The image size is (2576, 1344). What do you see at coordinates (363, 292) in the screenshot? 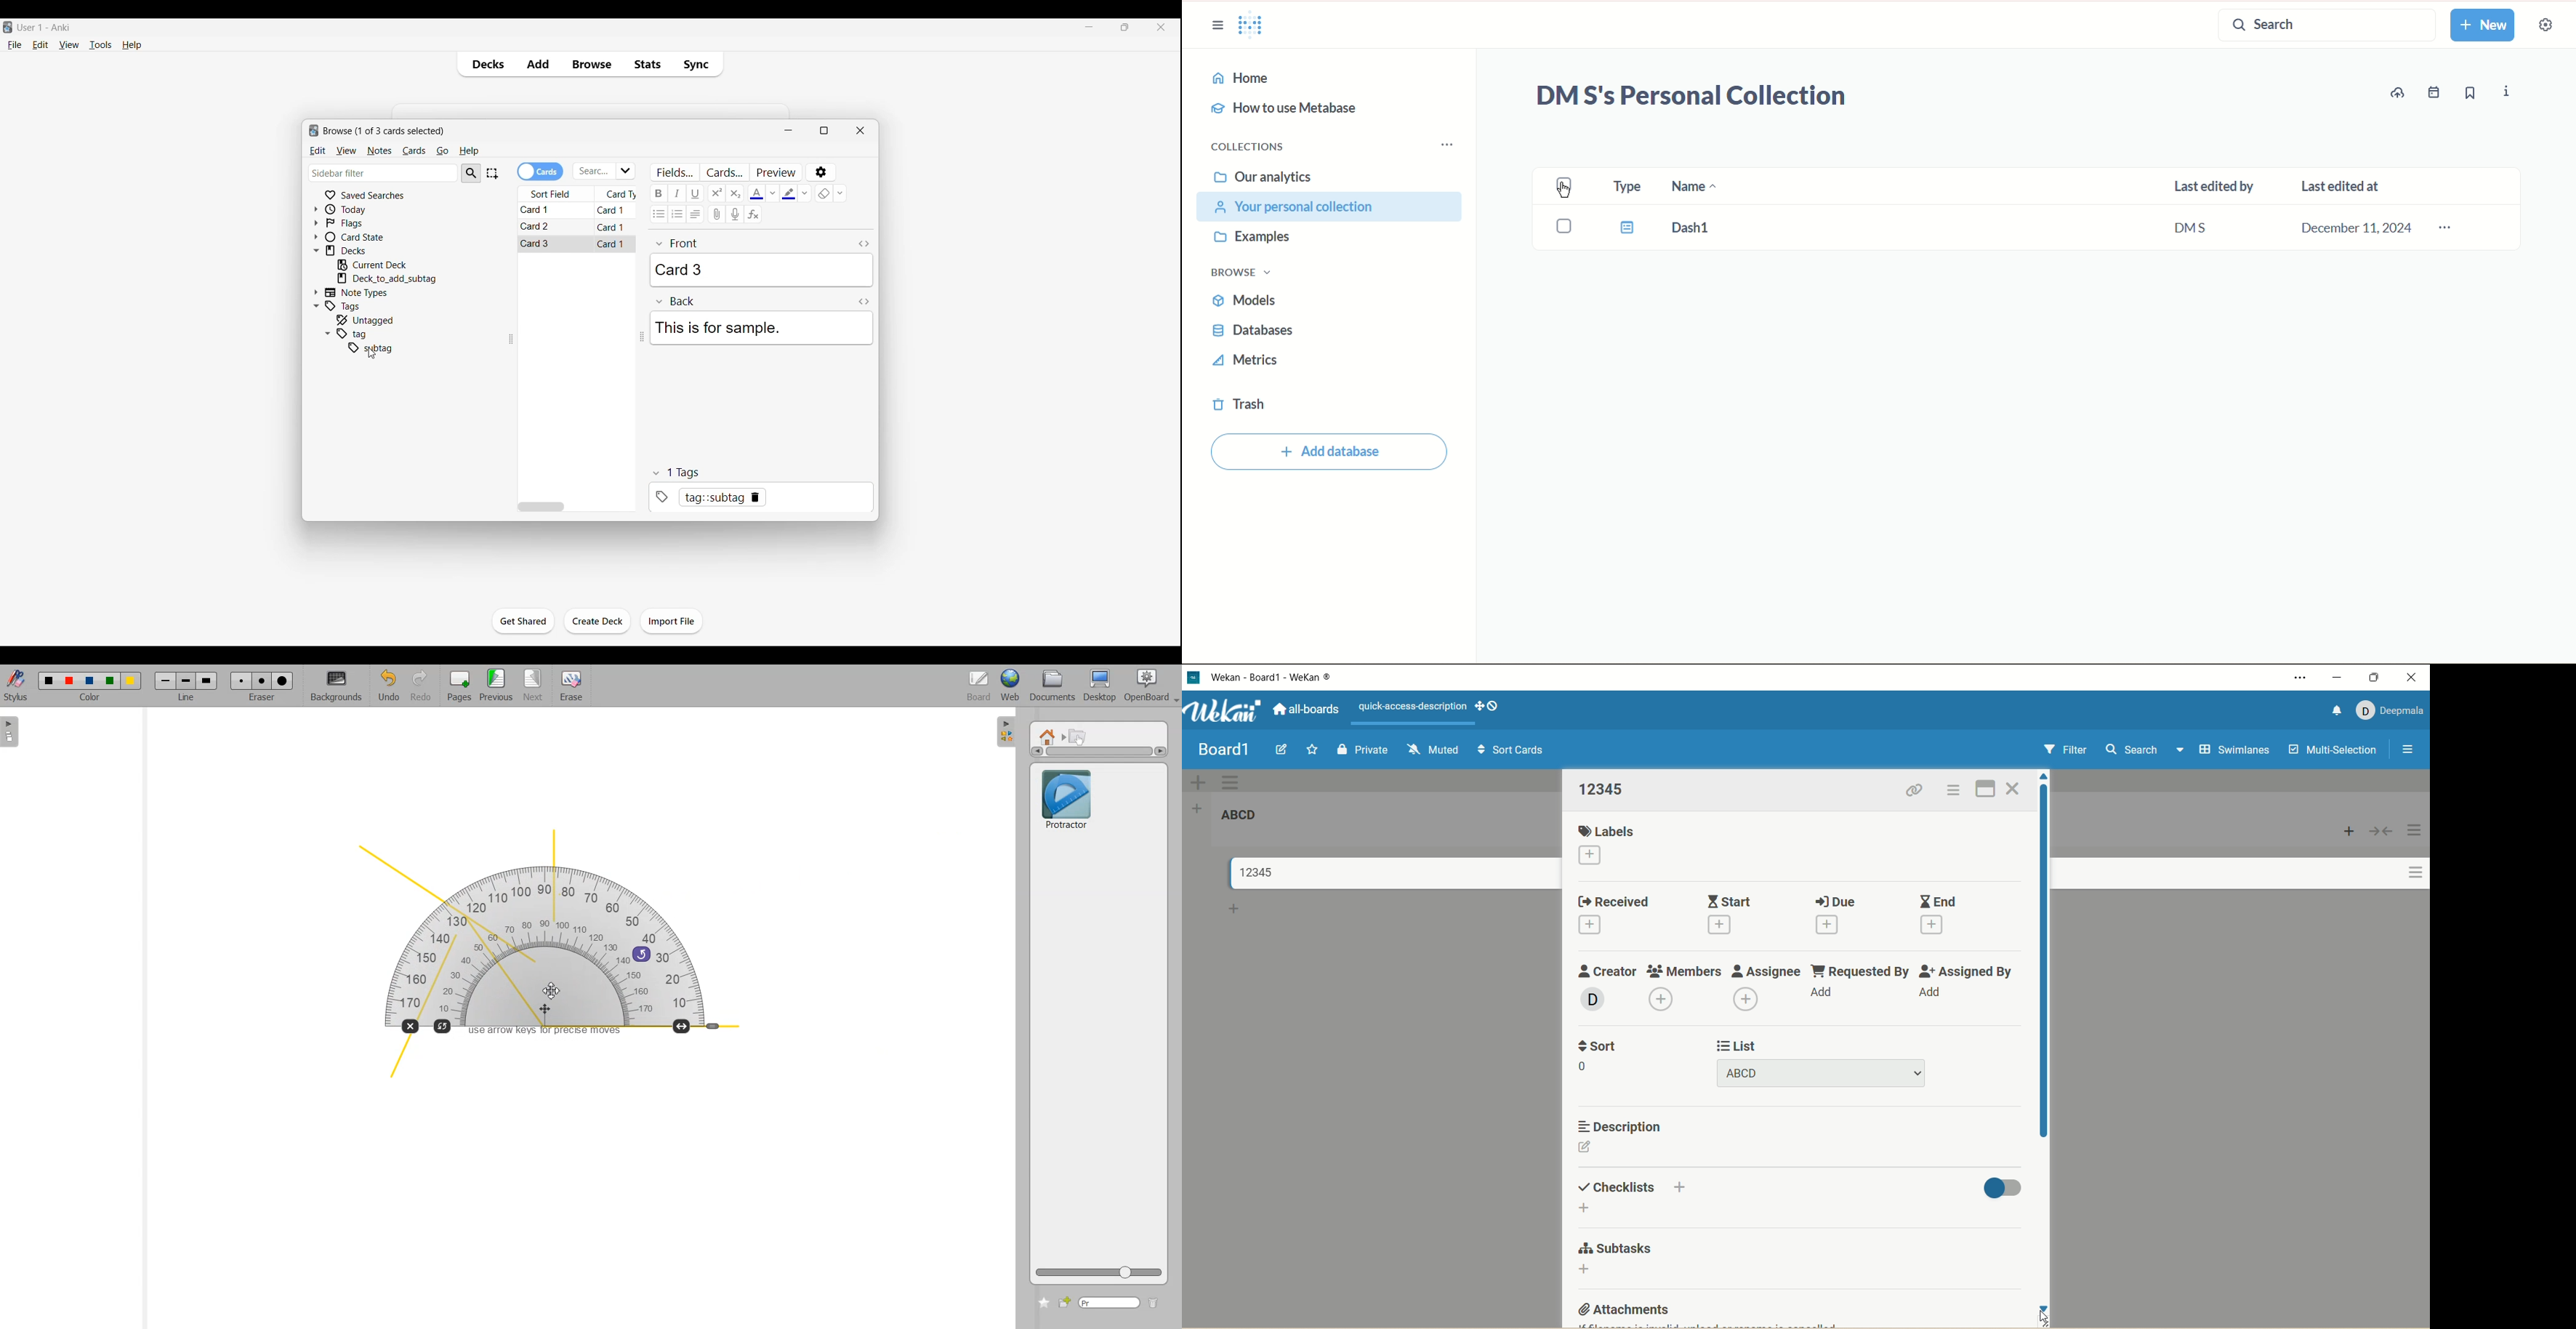
I see `Click to go to Note types` at bounding box center [363, 292].